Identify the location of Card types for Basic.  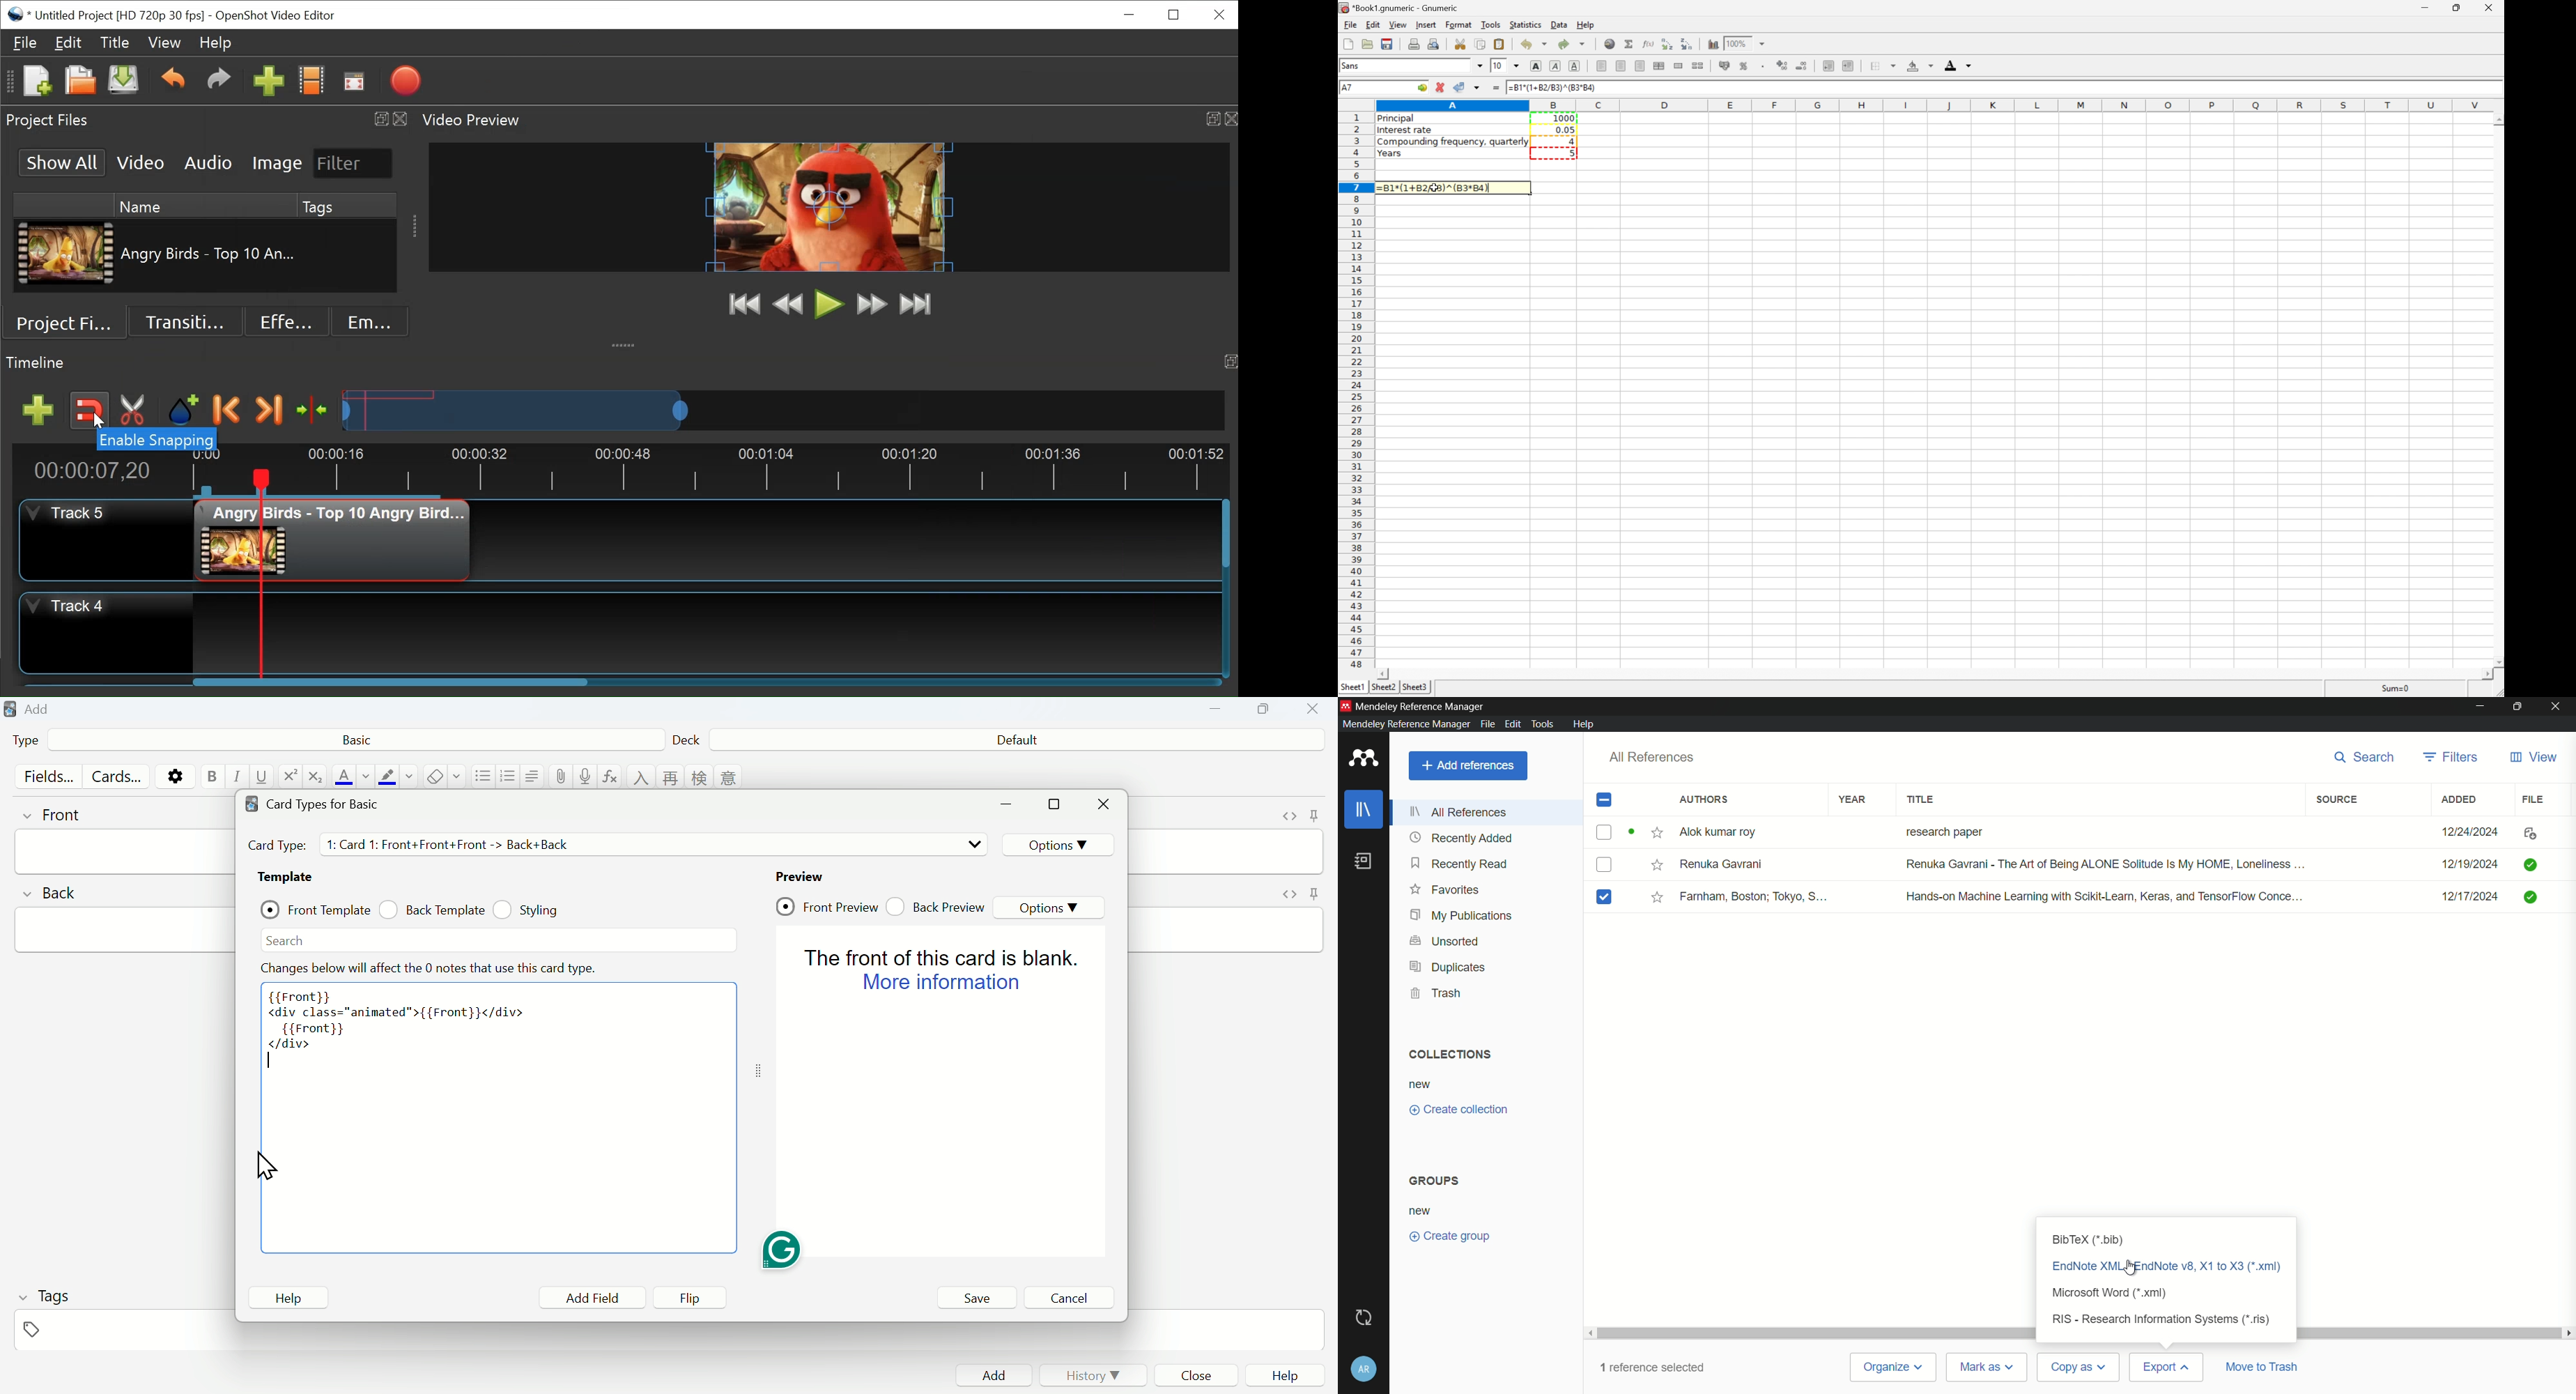
(321, 802).